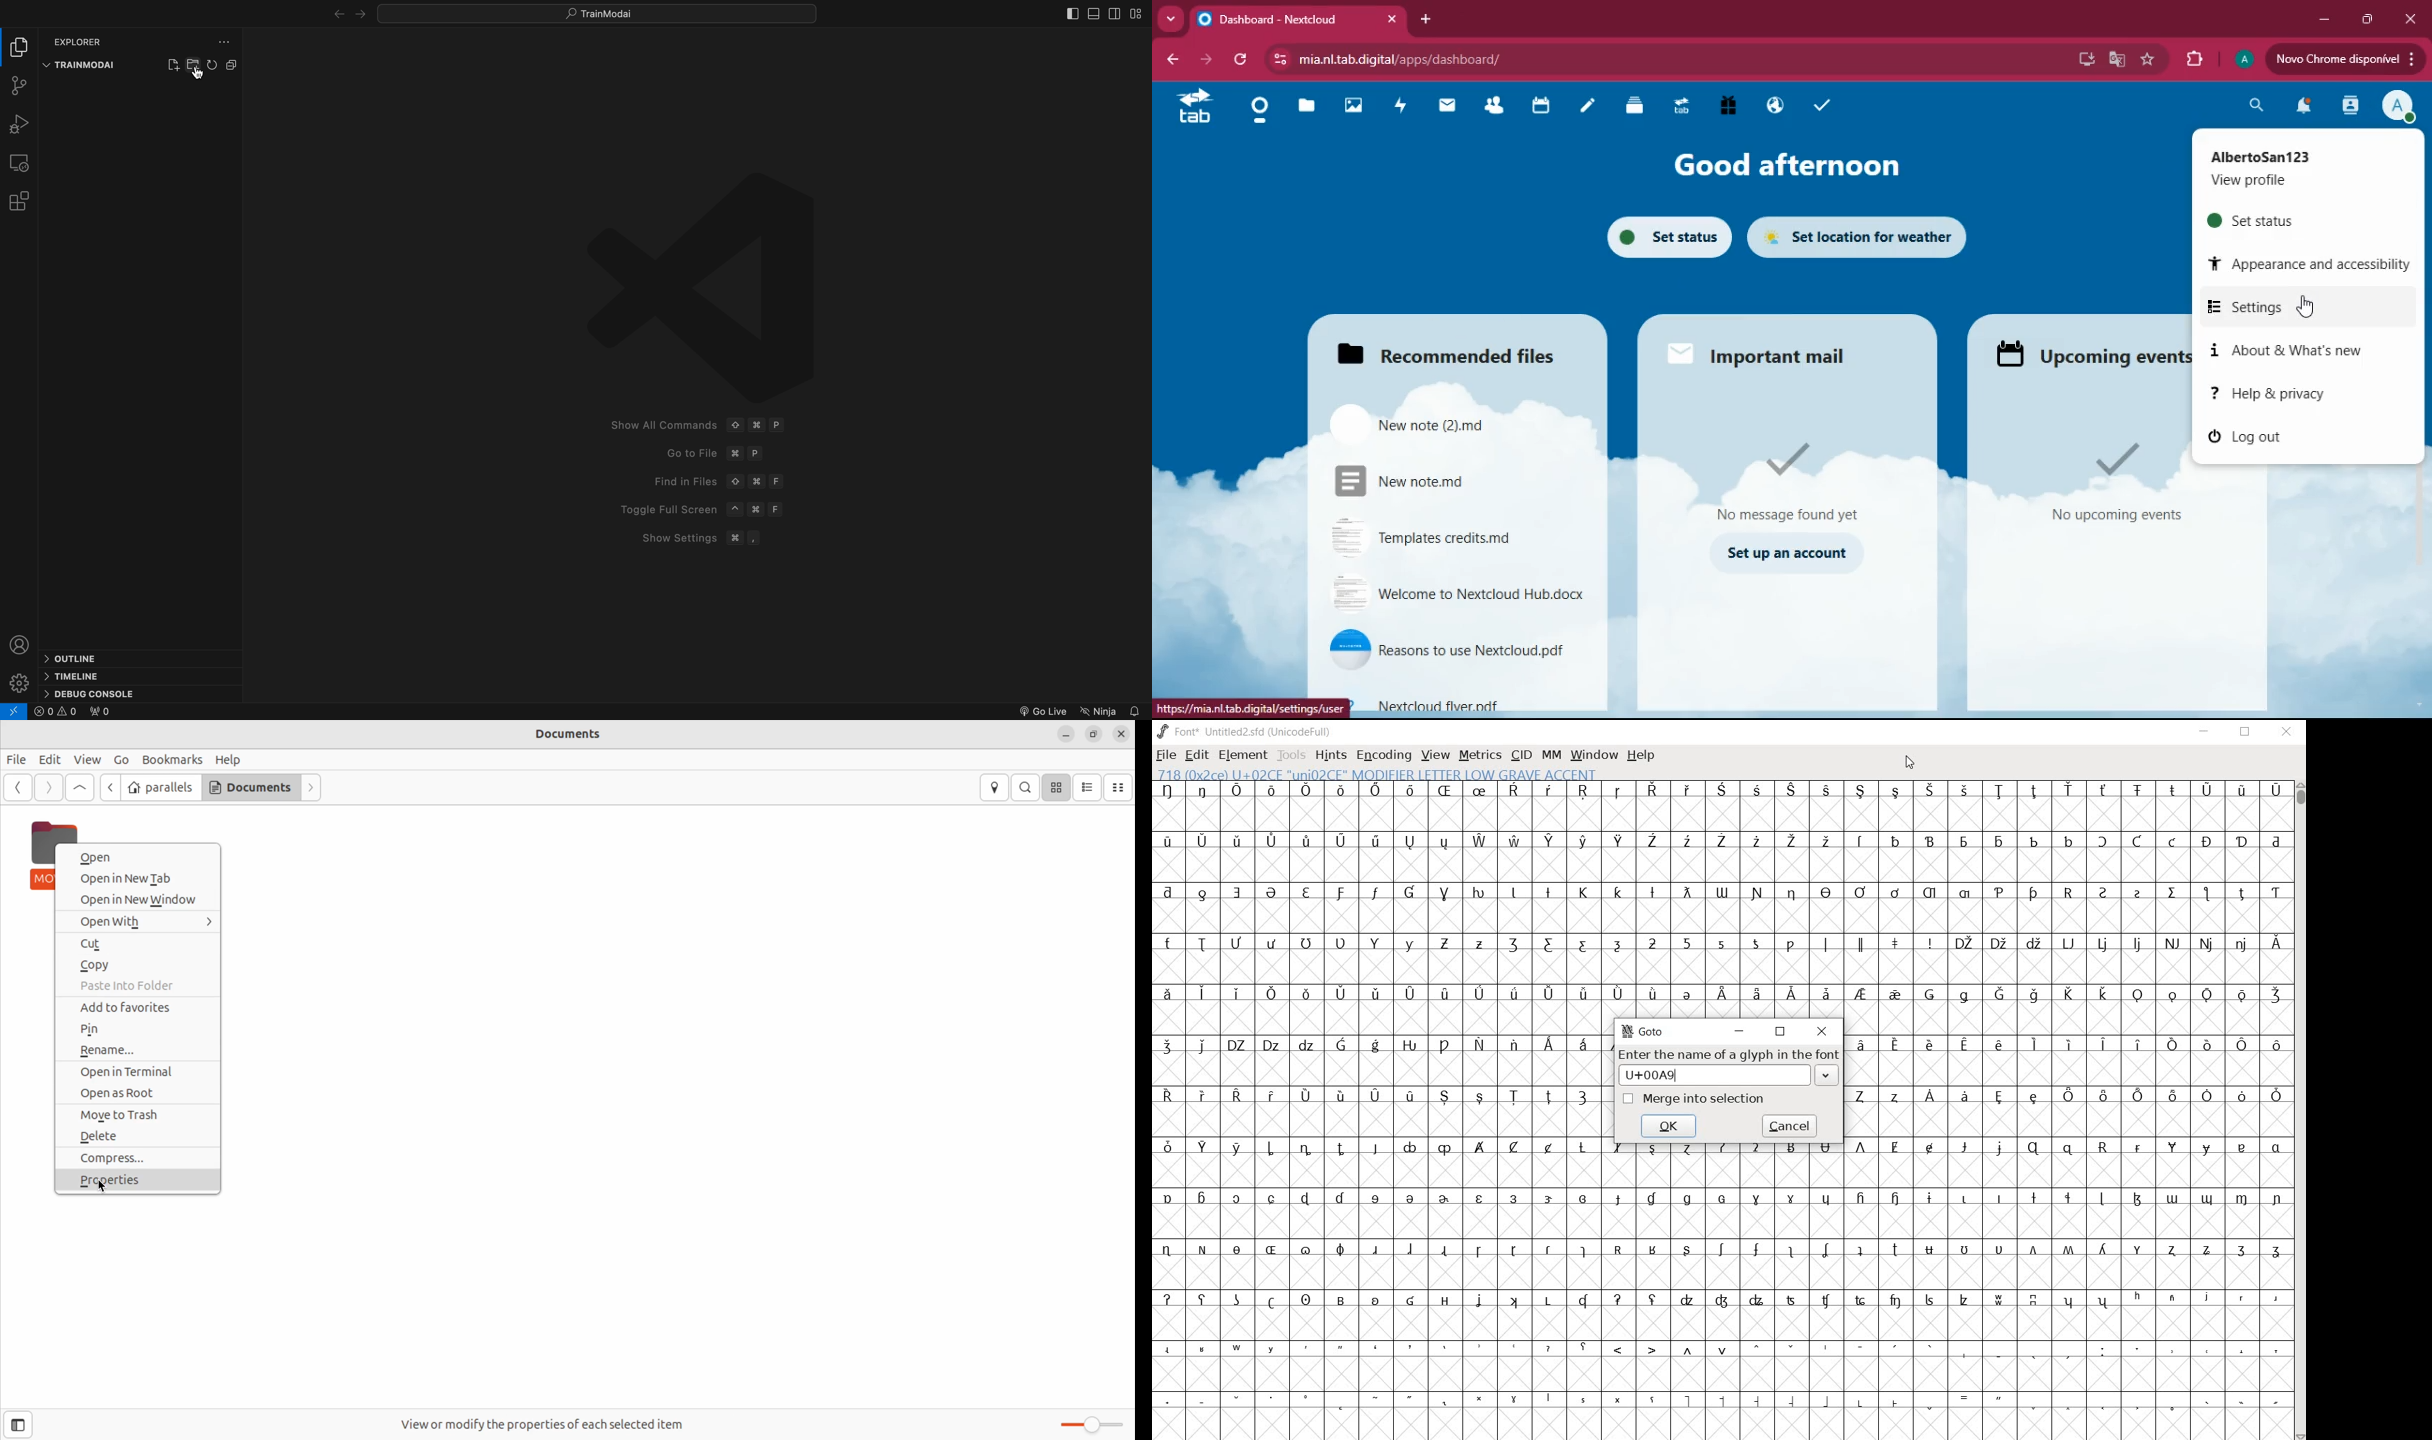 This screenshot has width=2436, height=1456. Describe the element at coordinates (1671, 239) in the screenshot. I see `set status` at that location.